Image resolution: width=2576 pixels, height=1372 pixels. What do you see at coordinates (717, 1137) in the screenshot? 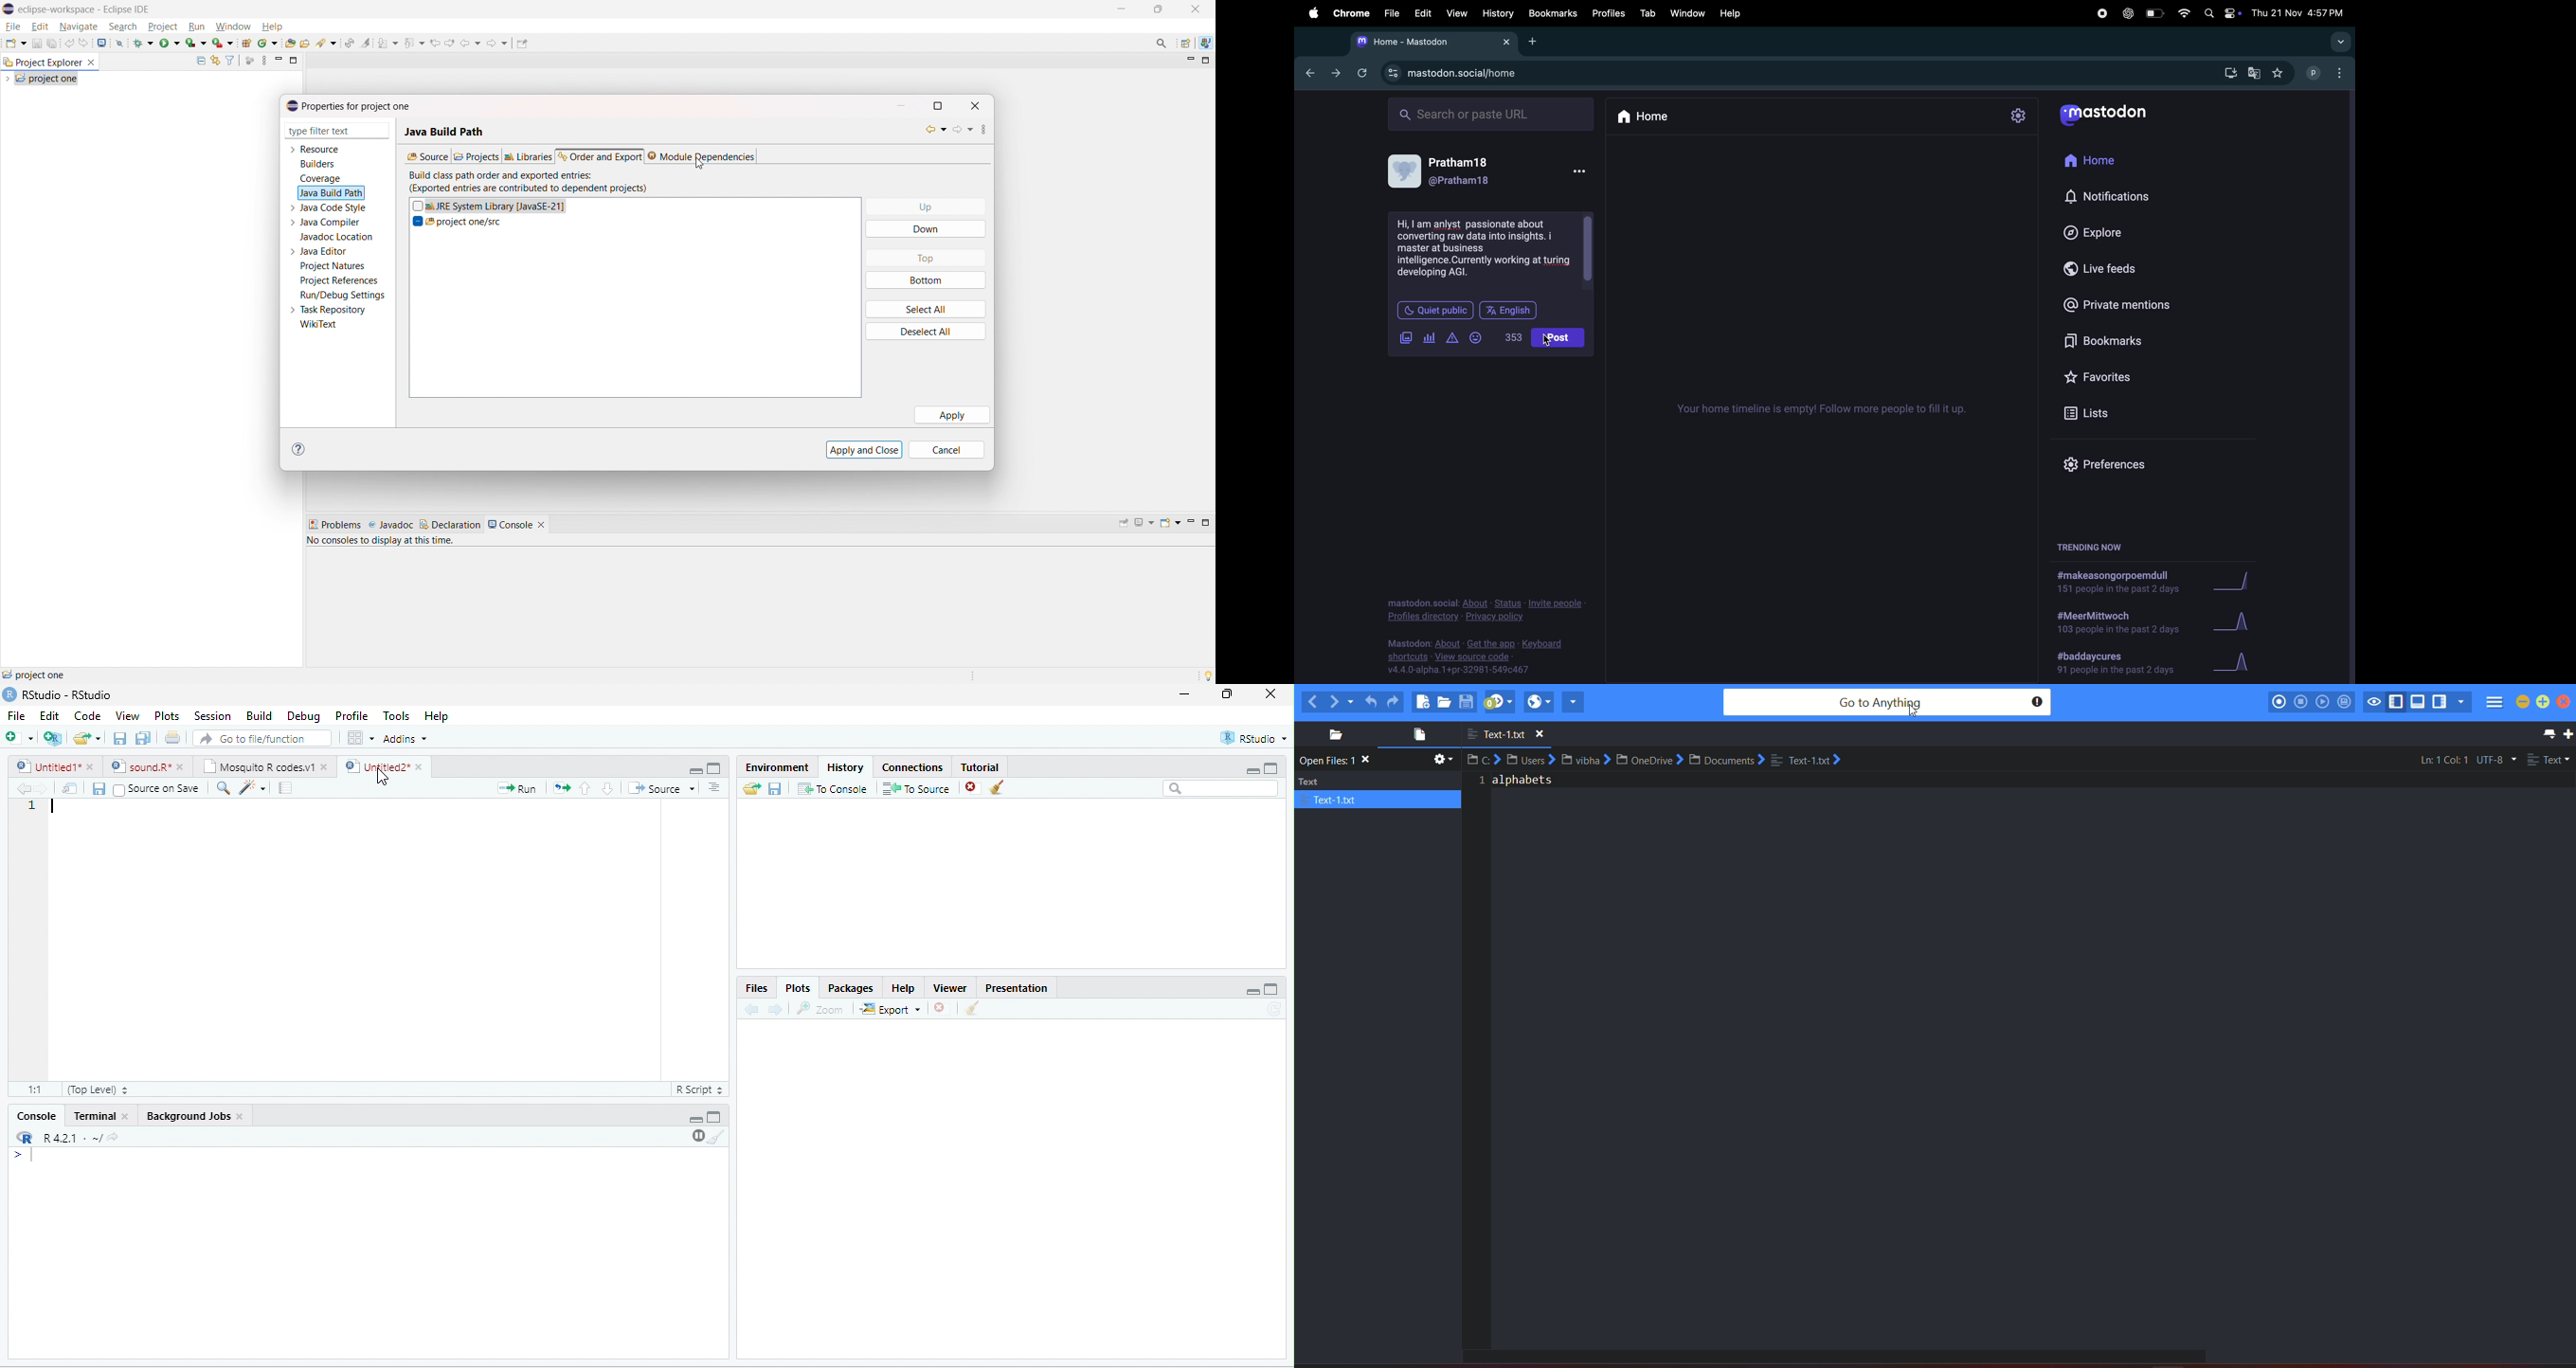
I see `clear` at bounding box center [717, 1137].